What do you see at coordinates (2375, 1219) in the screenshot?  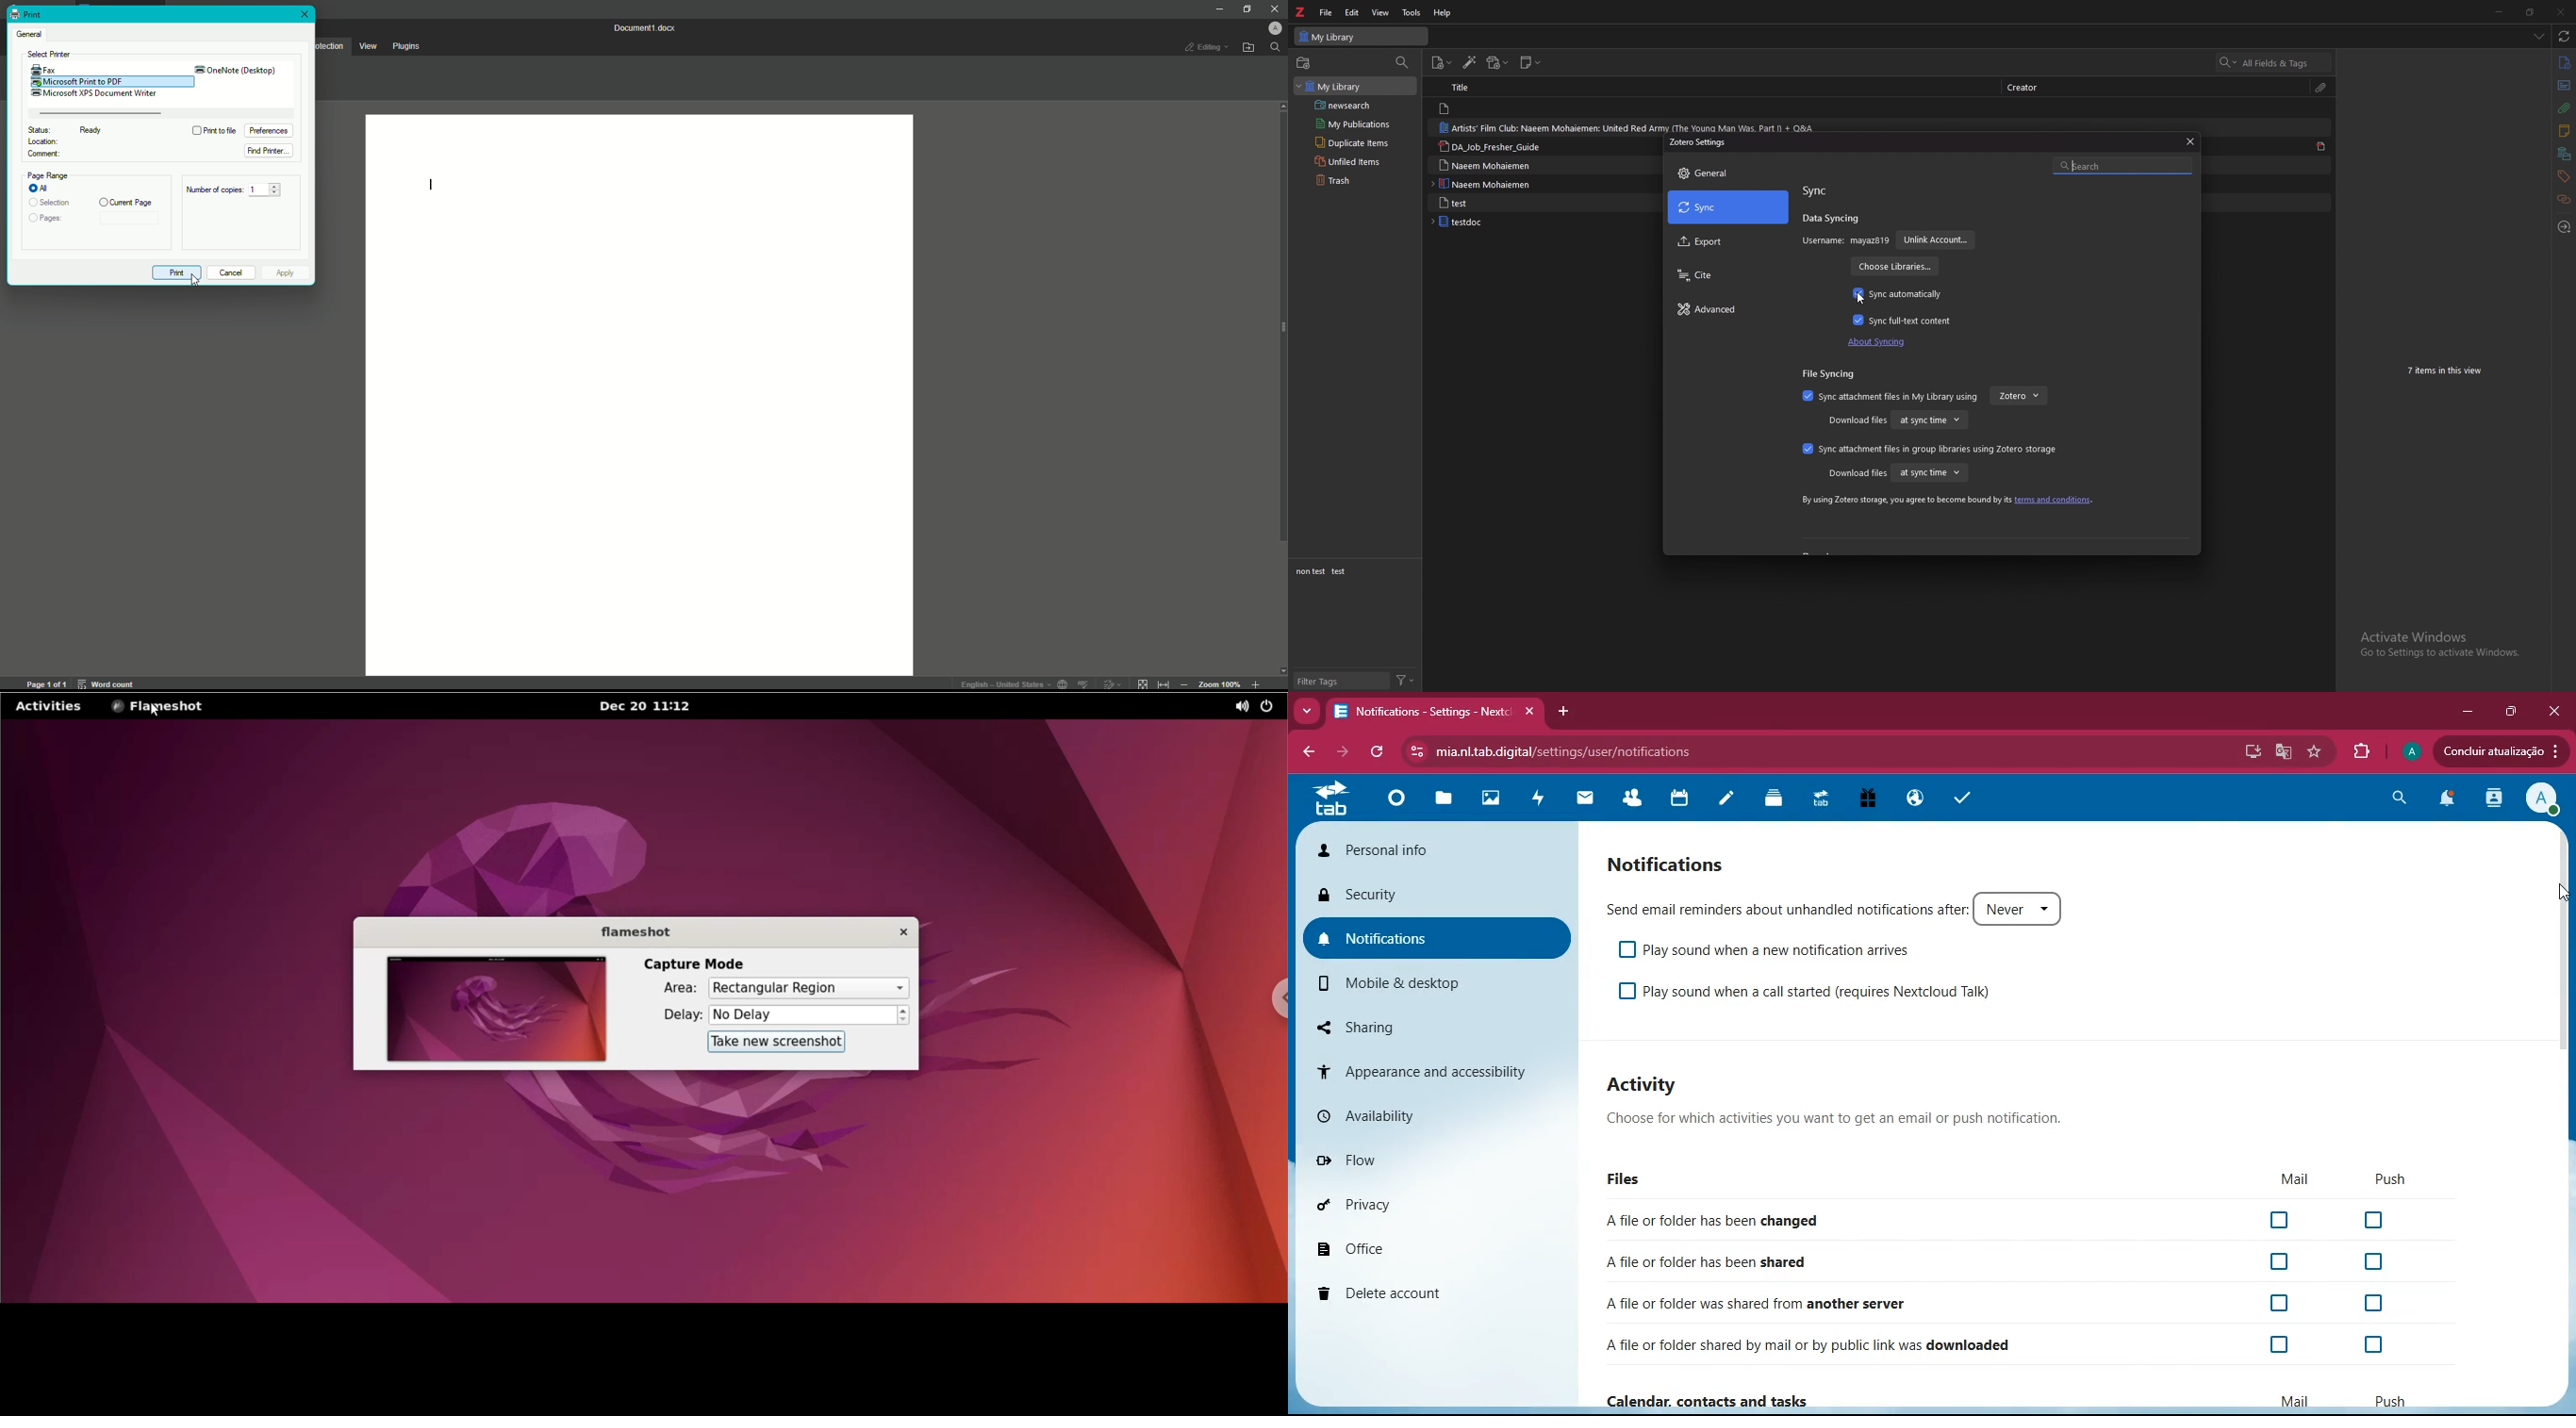 I see `off` at bounding box center [2375, 1219].